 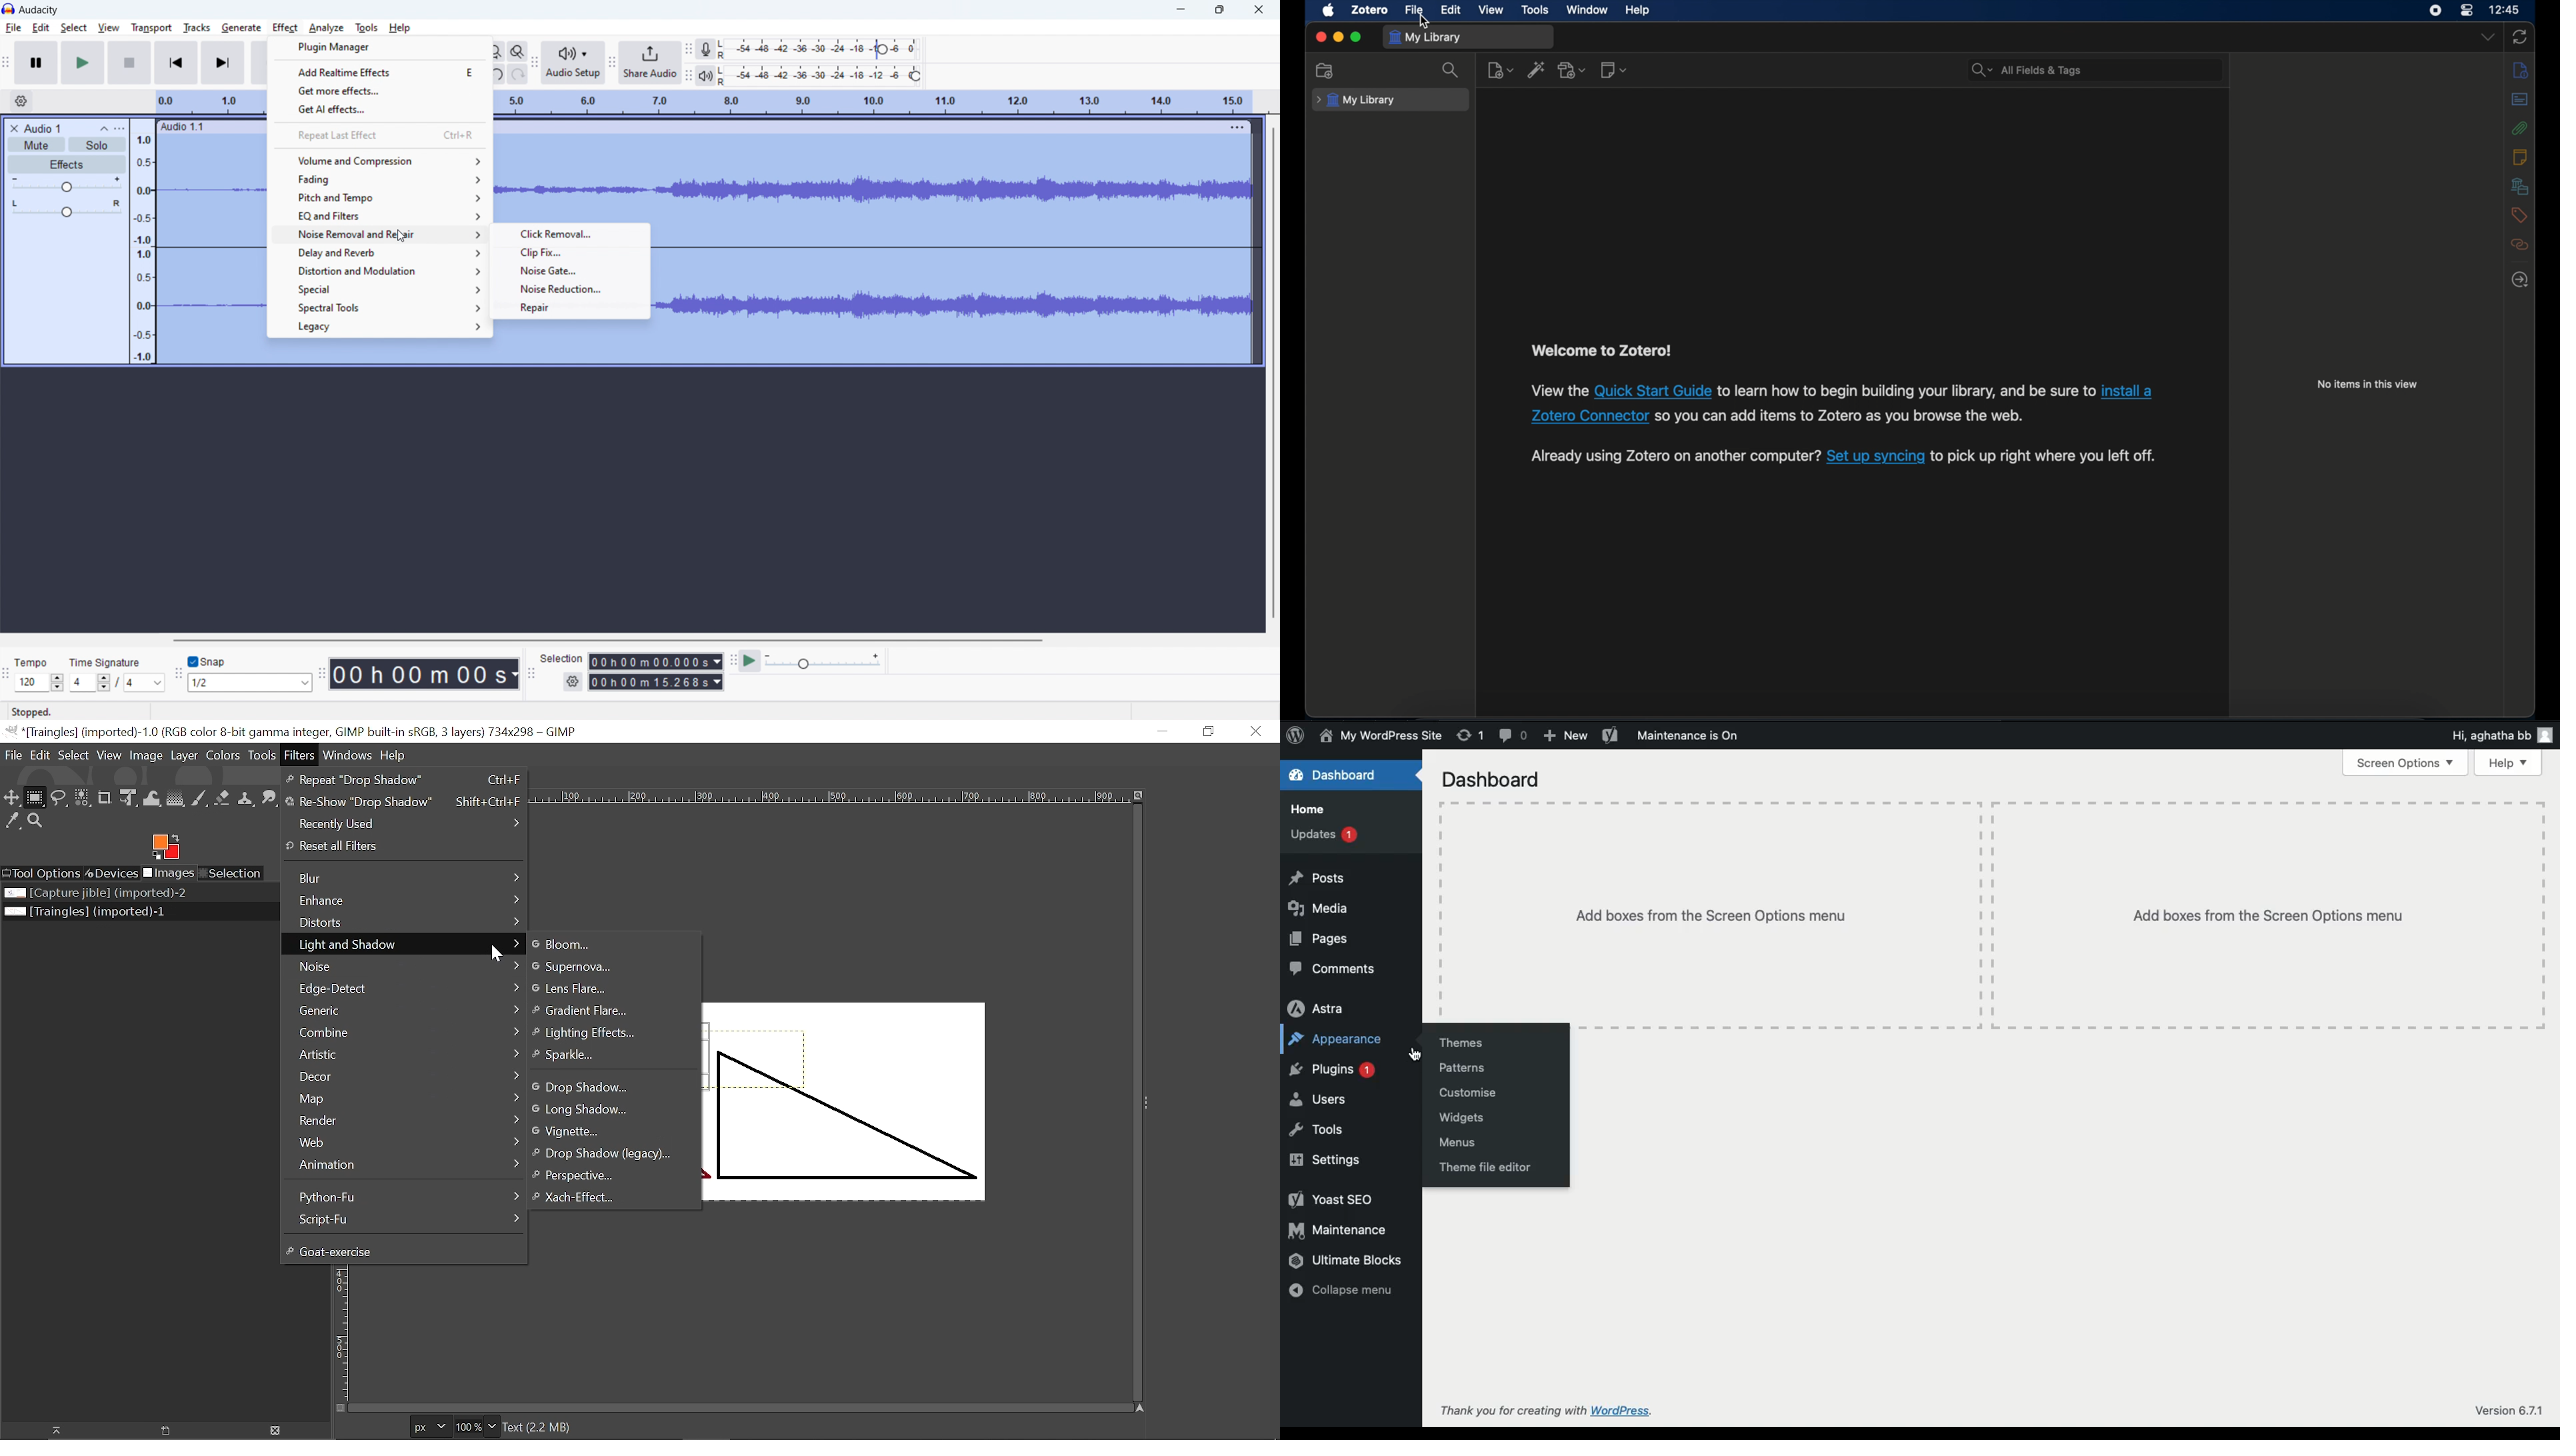 I want to click on cursor, so click(x=1416, y=1053).